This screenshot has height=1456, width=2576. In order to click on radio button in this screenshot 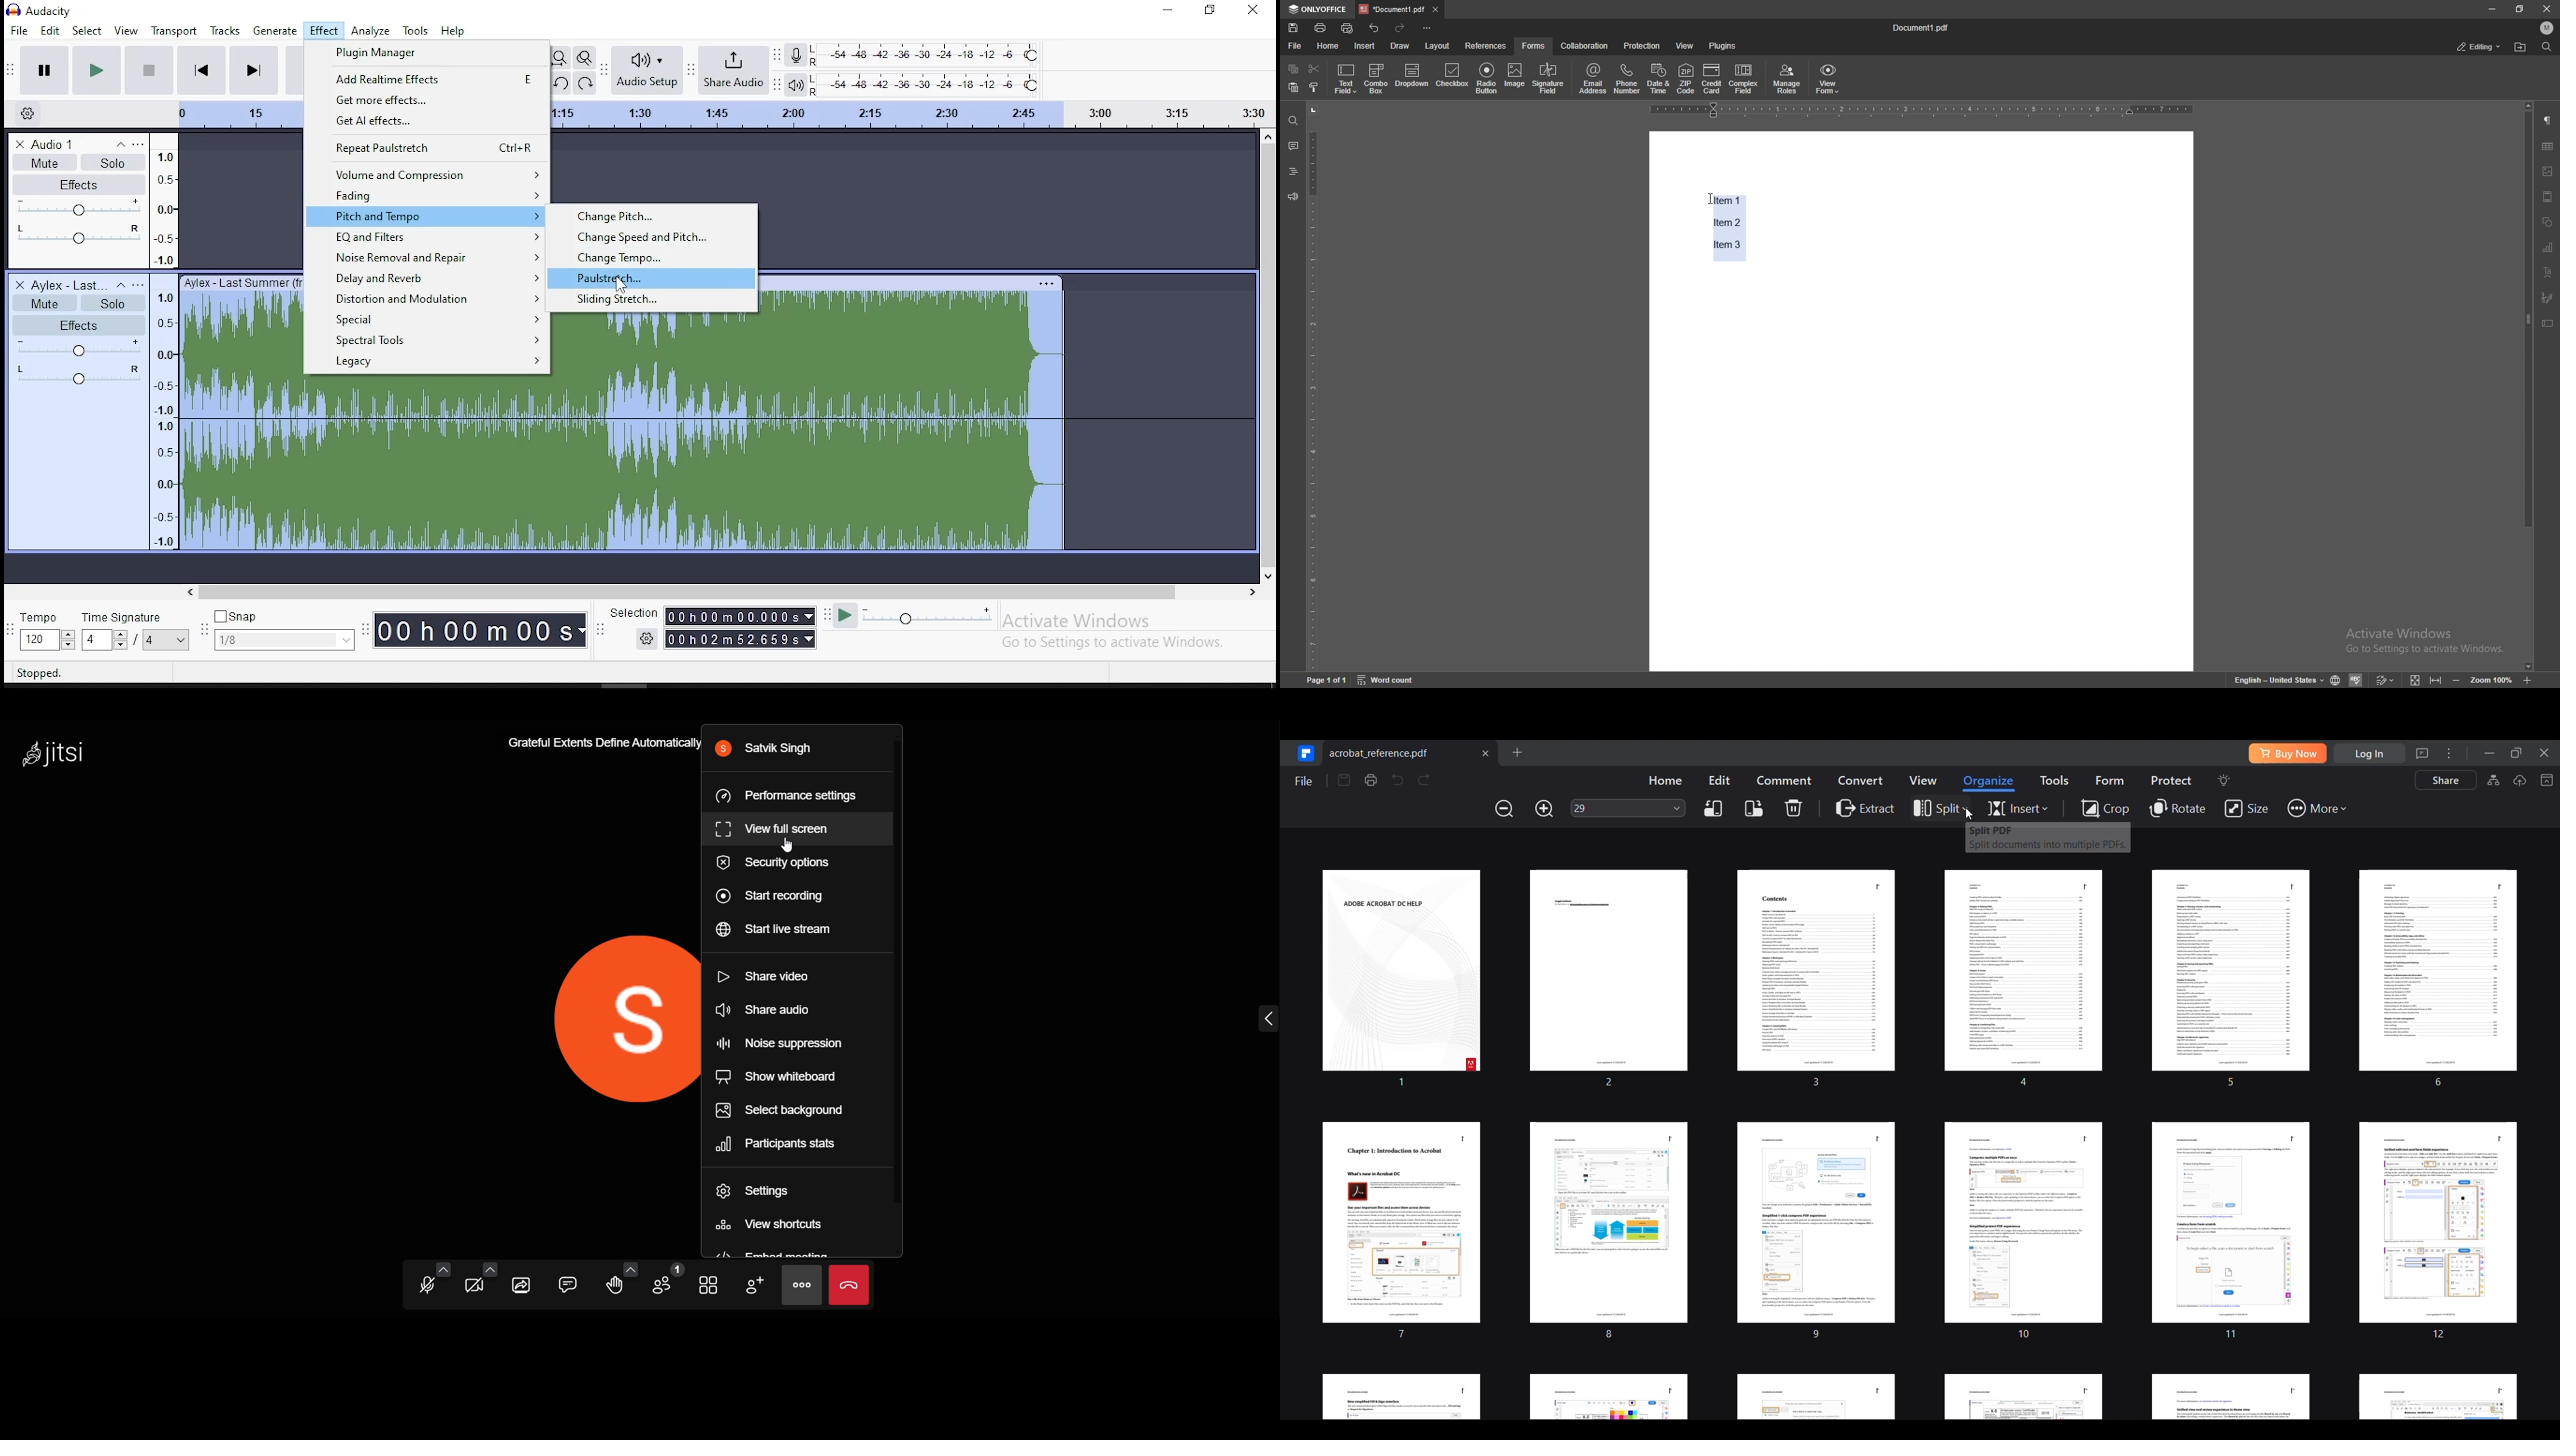, I will do `click(1488, 79)`.